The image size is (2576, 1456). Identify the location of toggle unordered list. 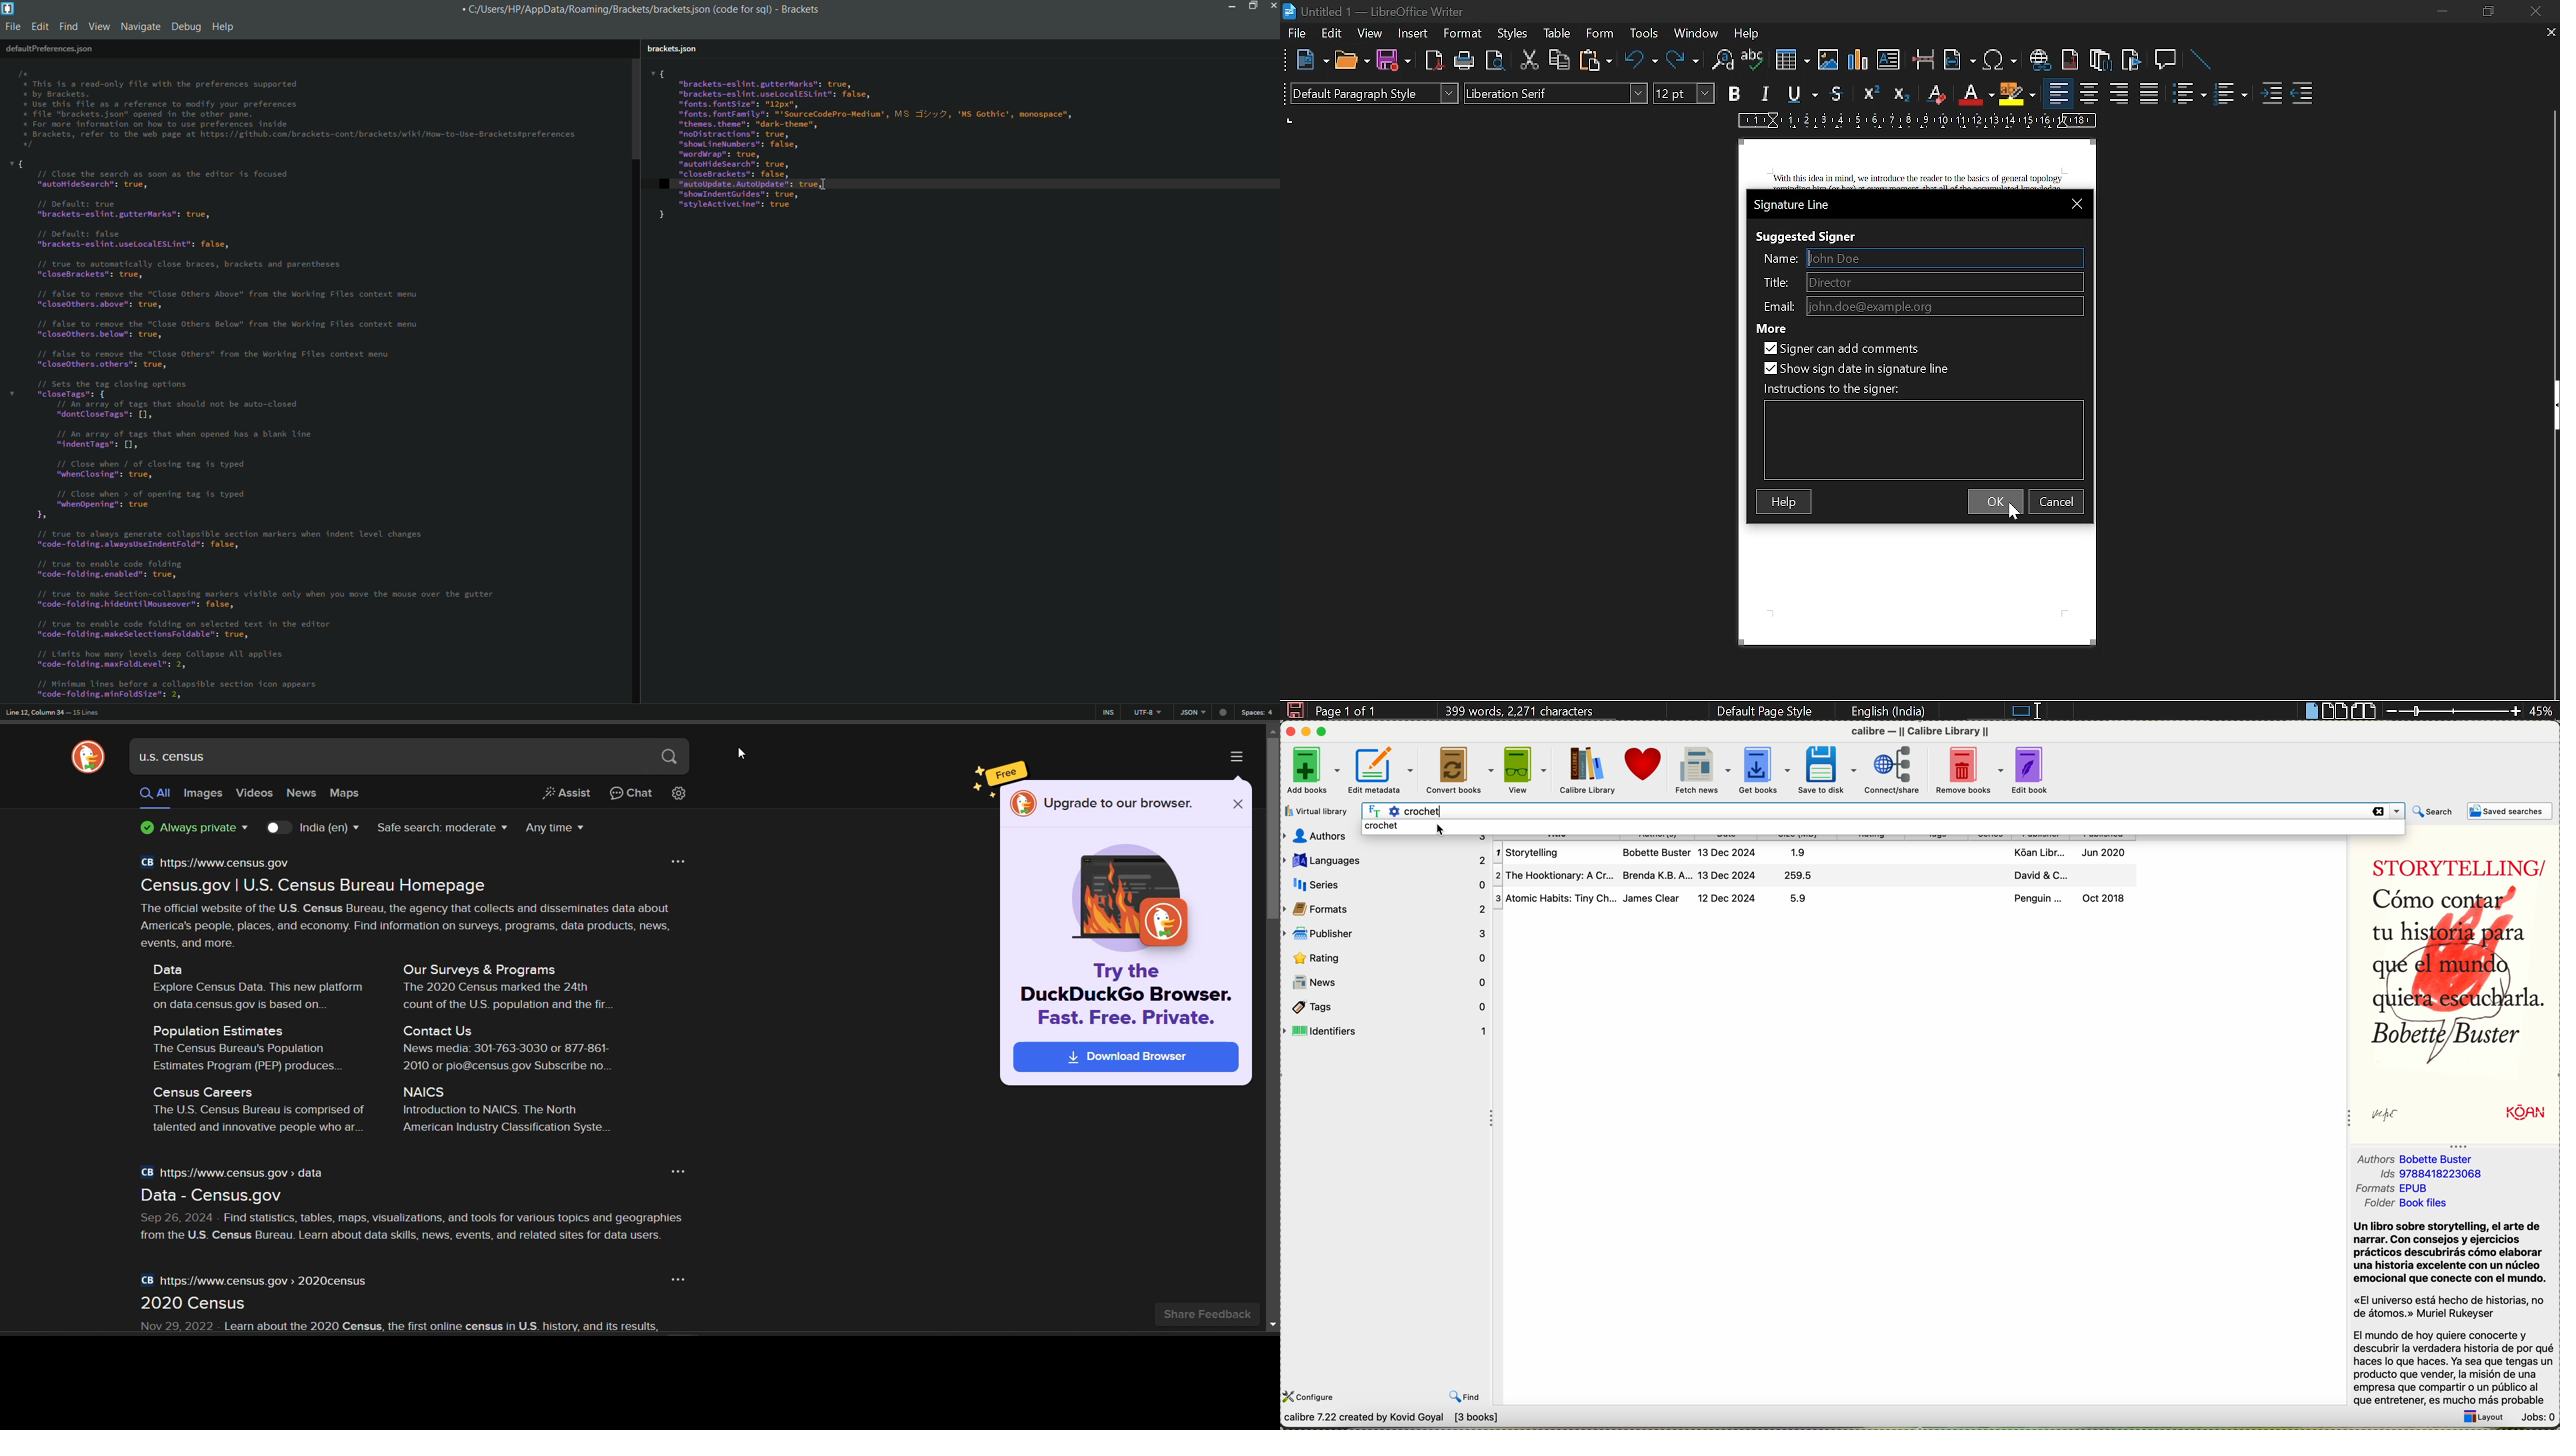
(2188, 95).